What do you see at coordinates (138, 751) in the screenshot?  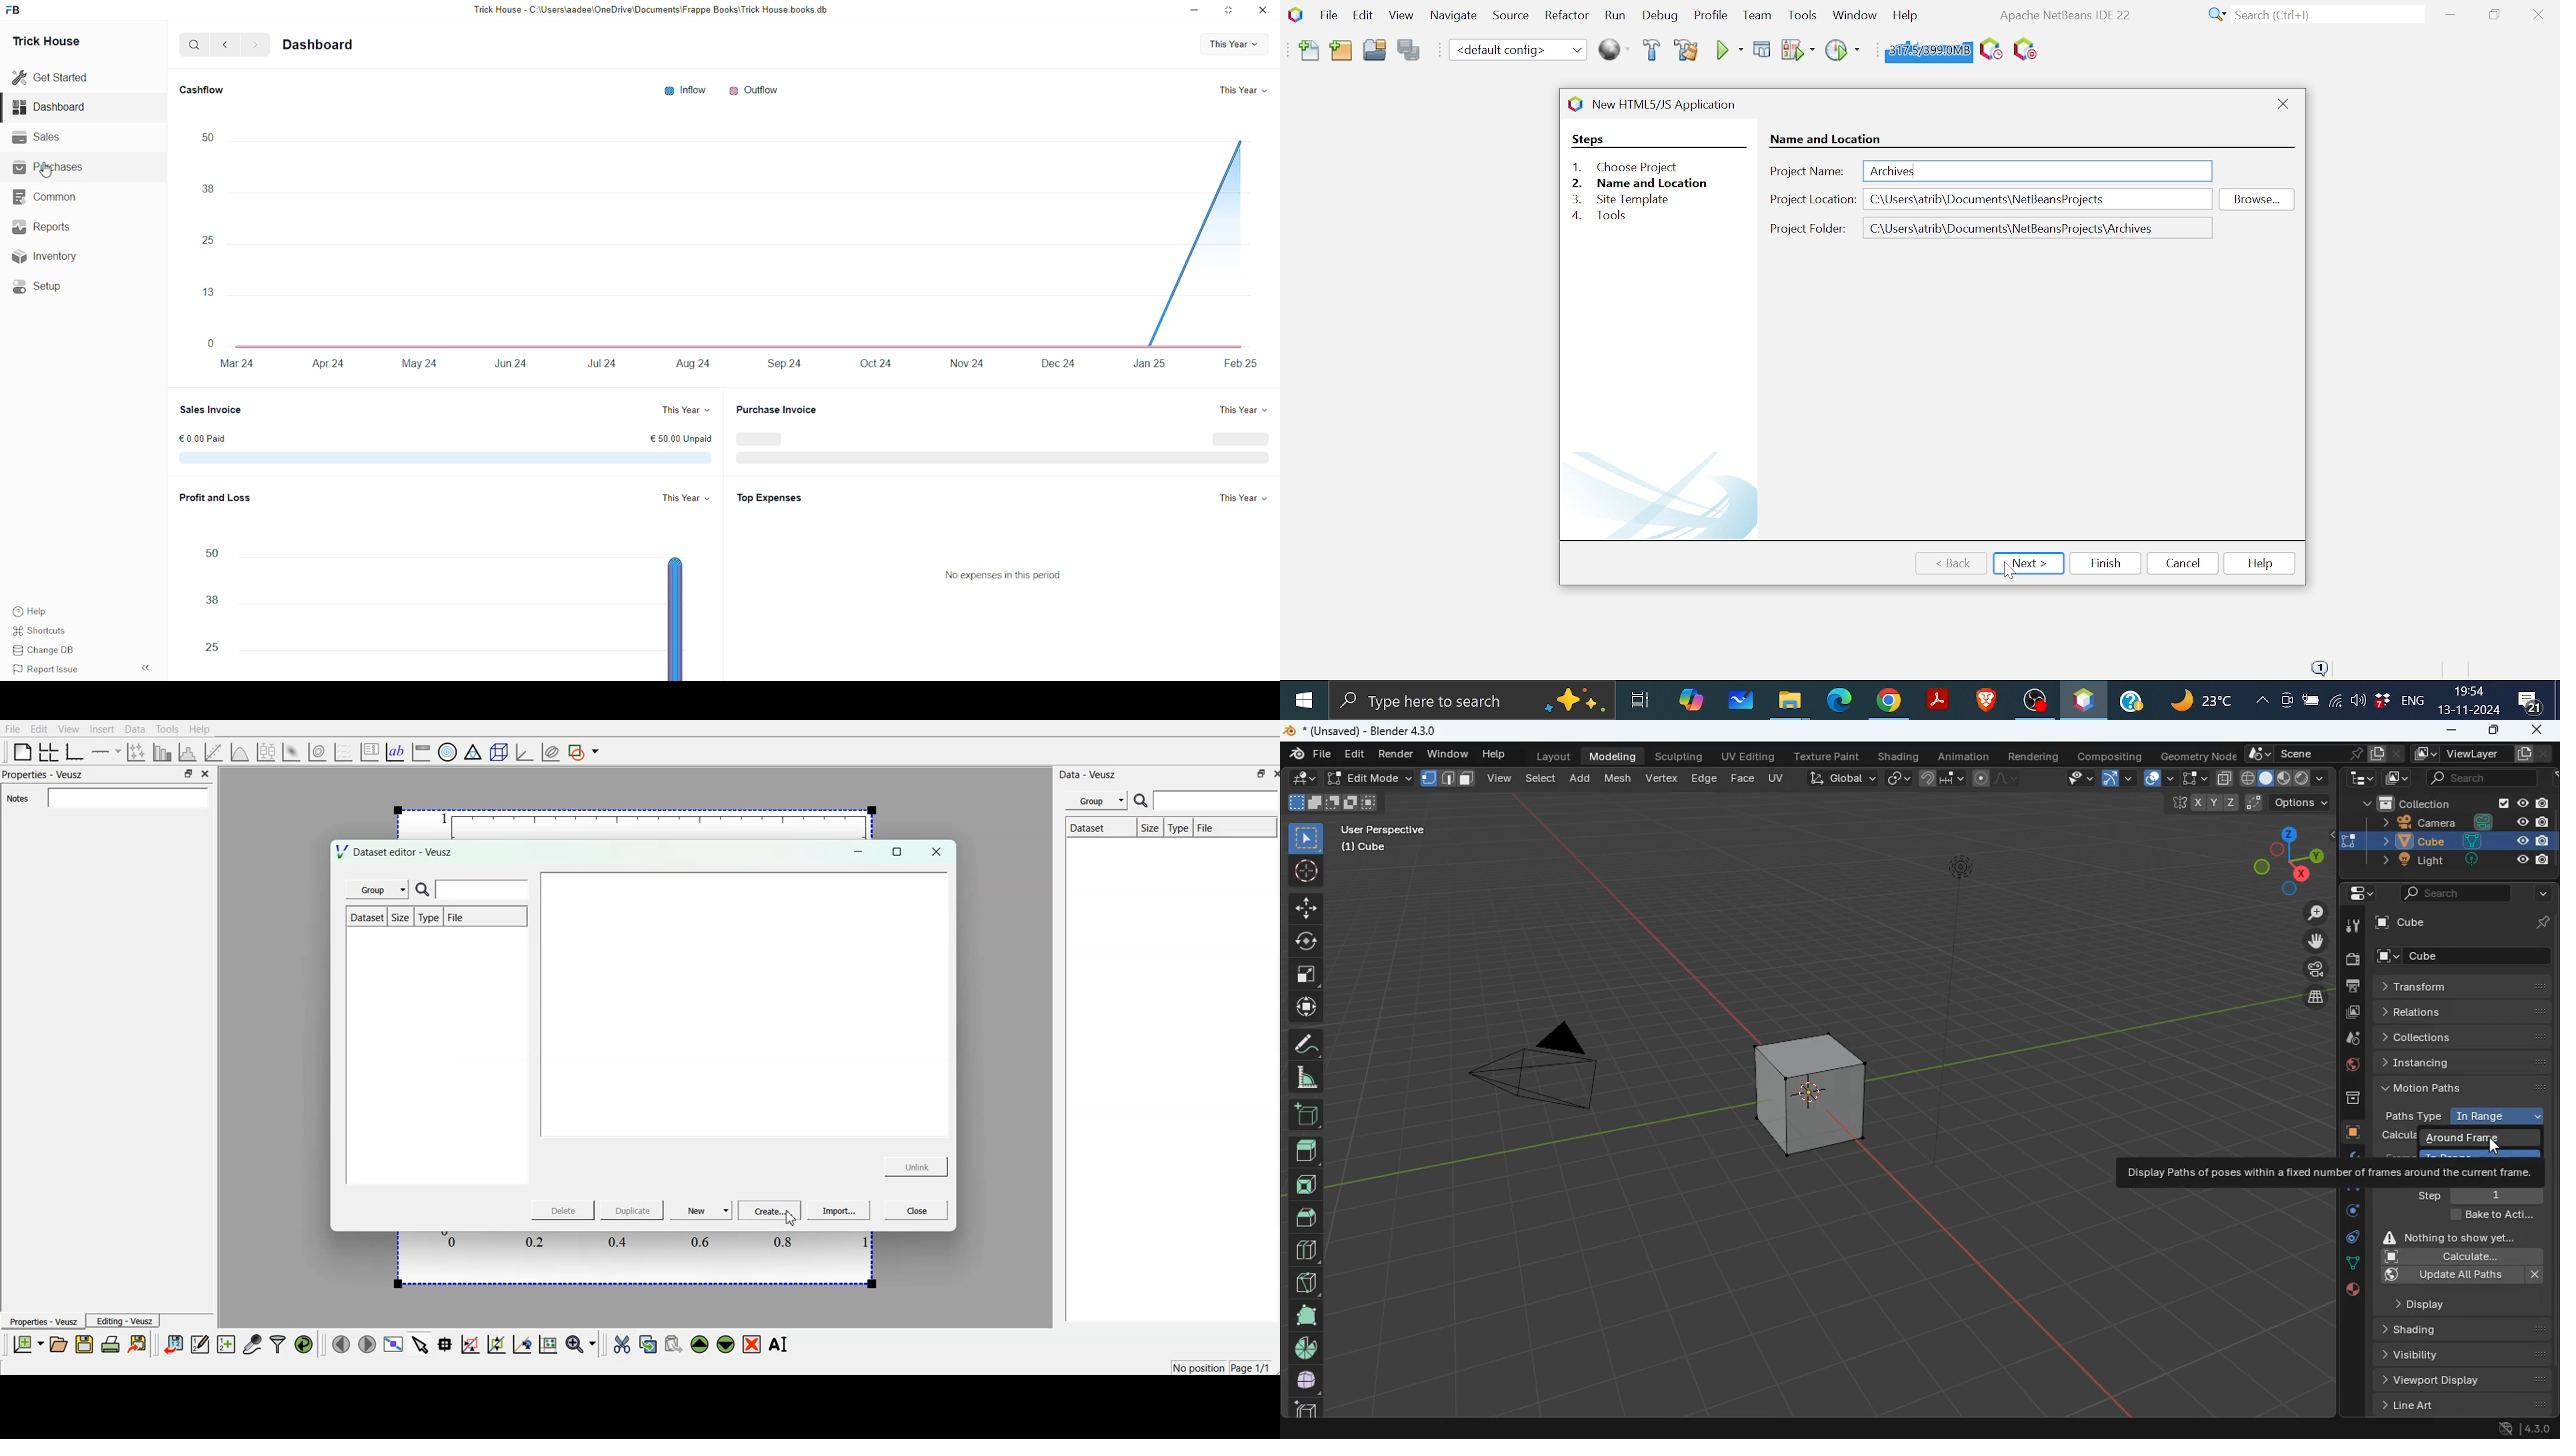 I see `lines and error bars` at bounding box center [138, 751].